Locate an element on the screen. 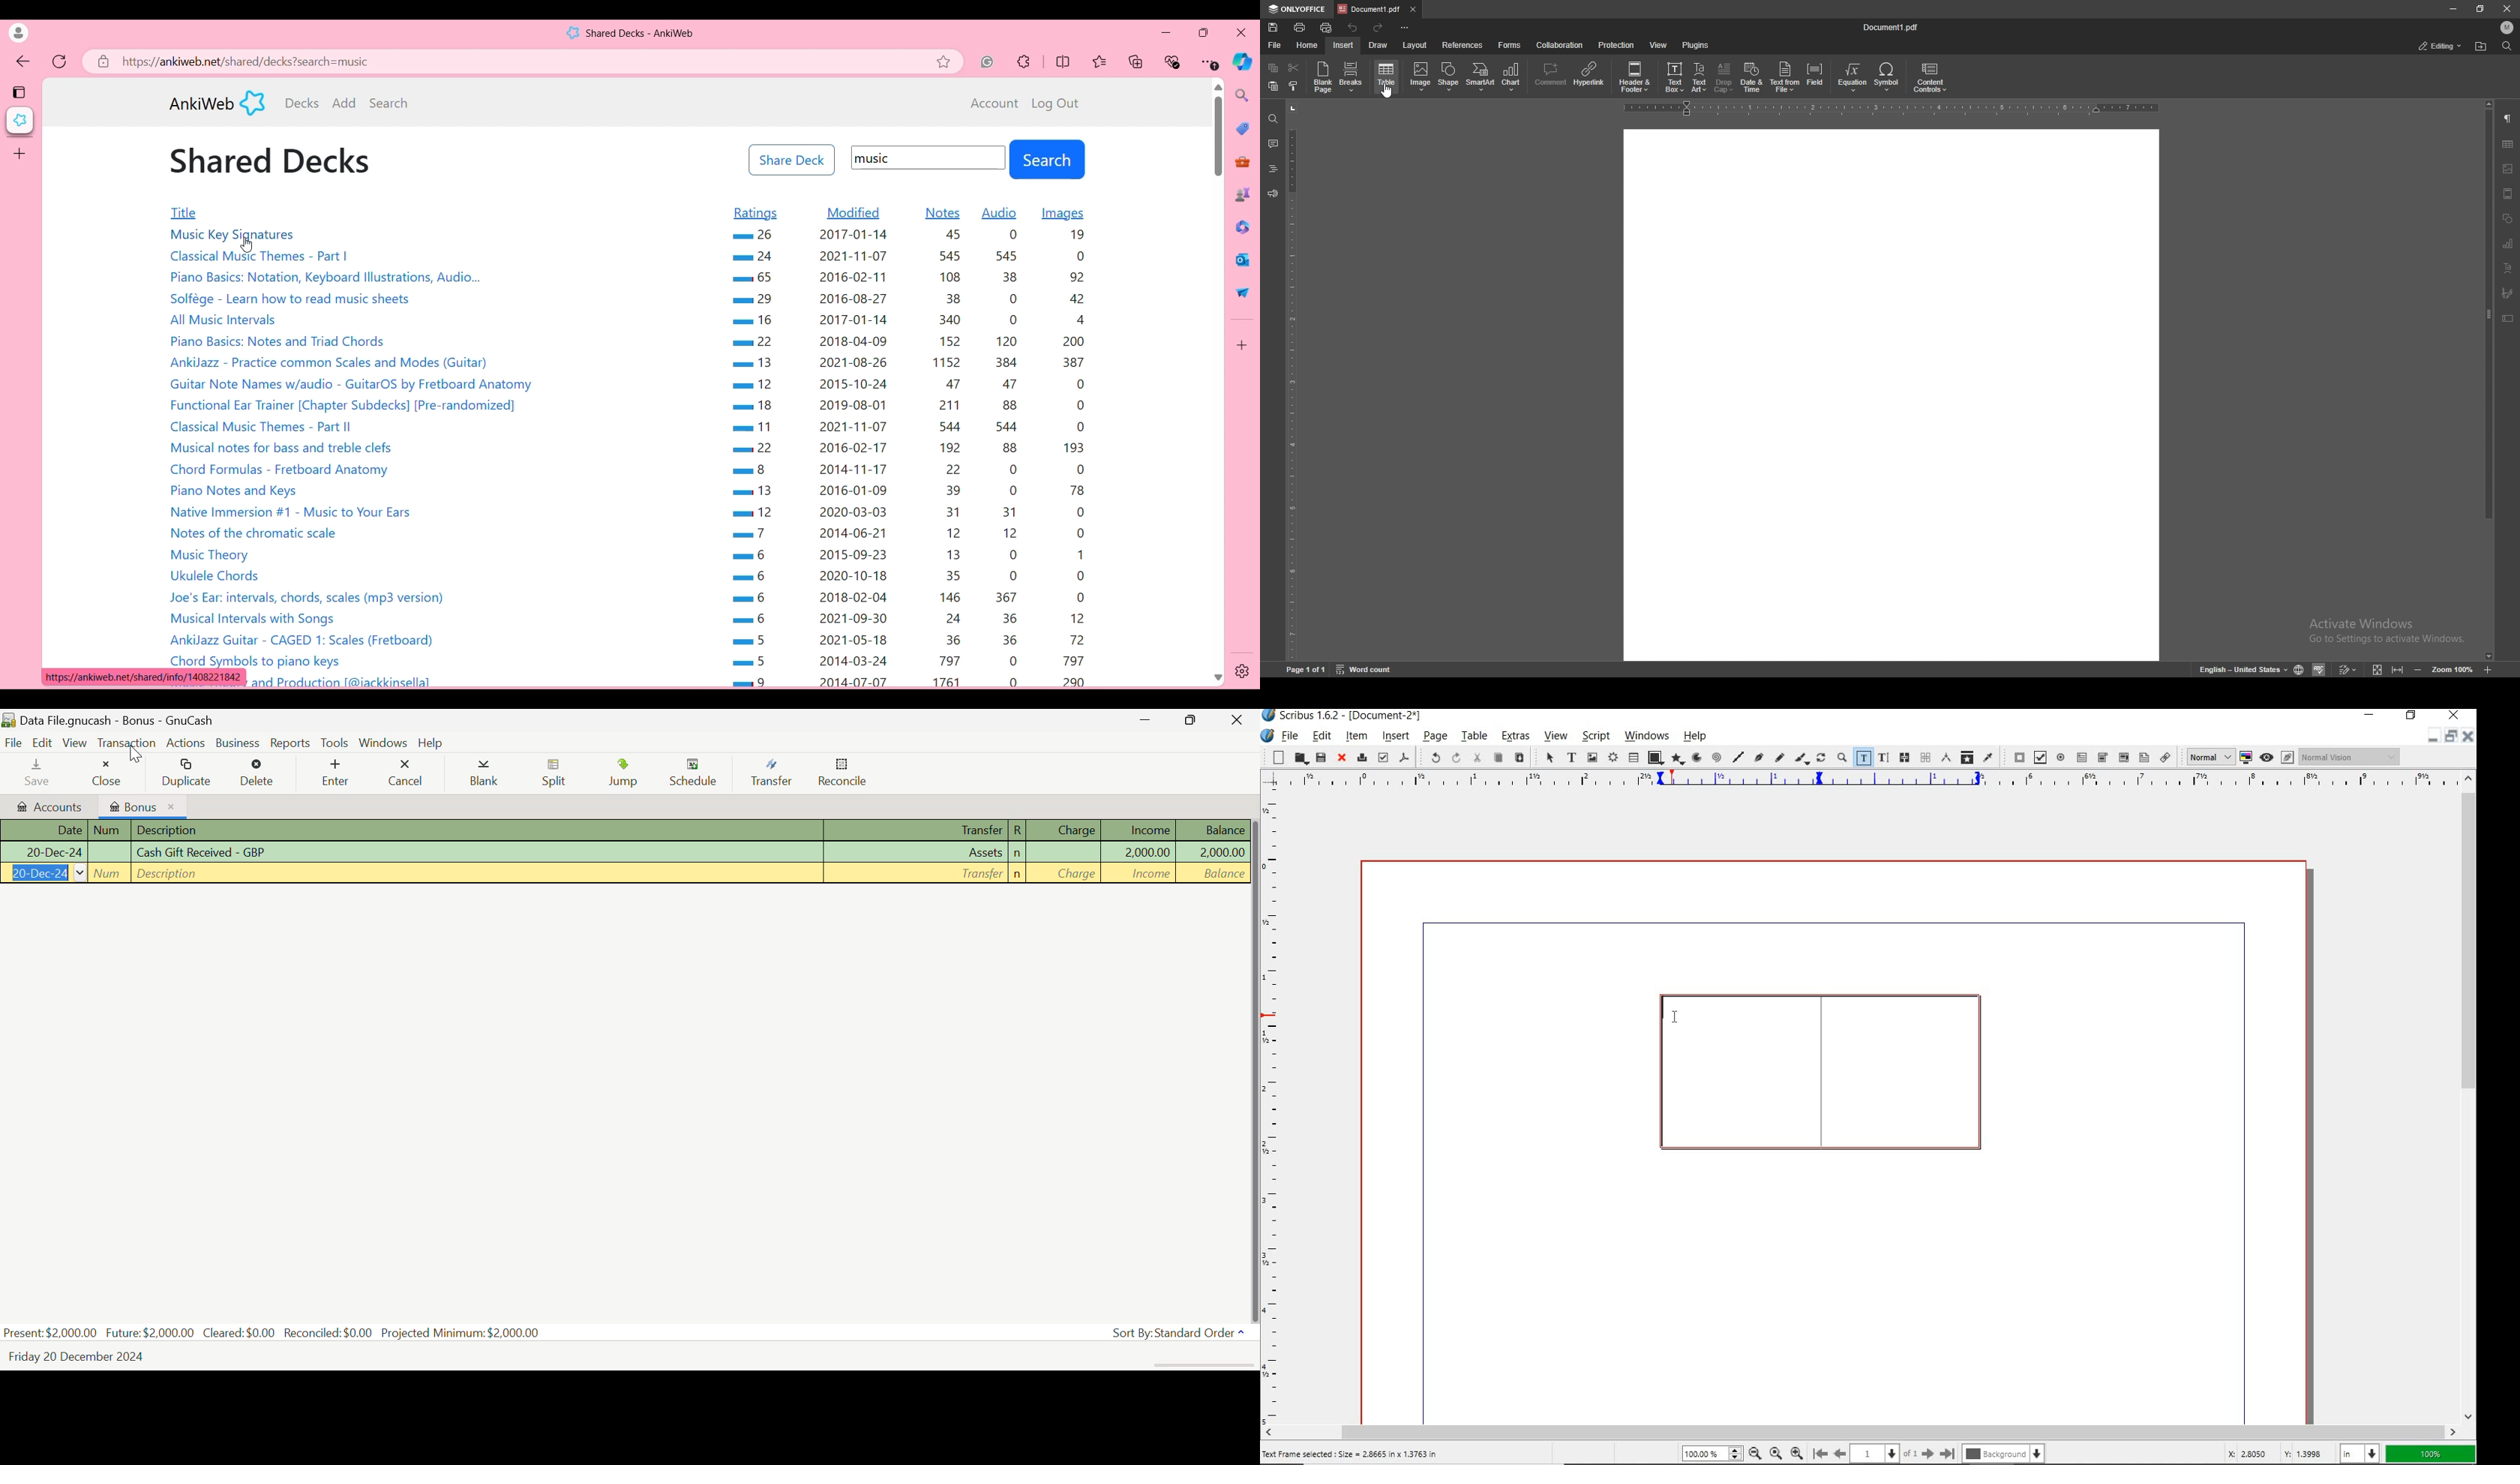 The height and width of the screenshot is (1484, 2520). scrollbar is located at coordinates (2469, 1098).